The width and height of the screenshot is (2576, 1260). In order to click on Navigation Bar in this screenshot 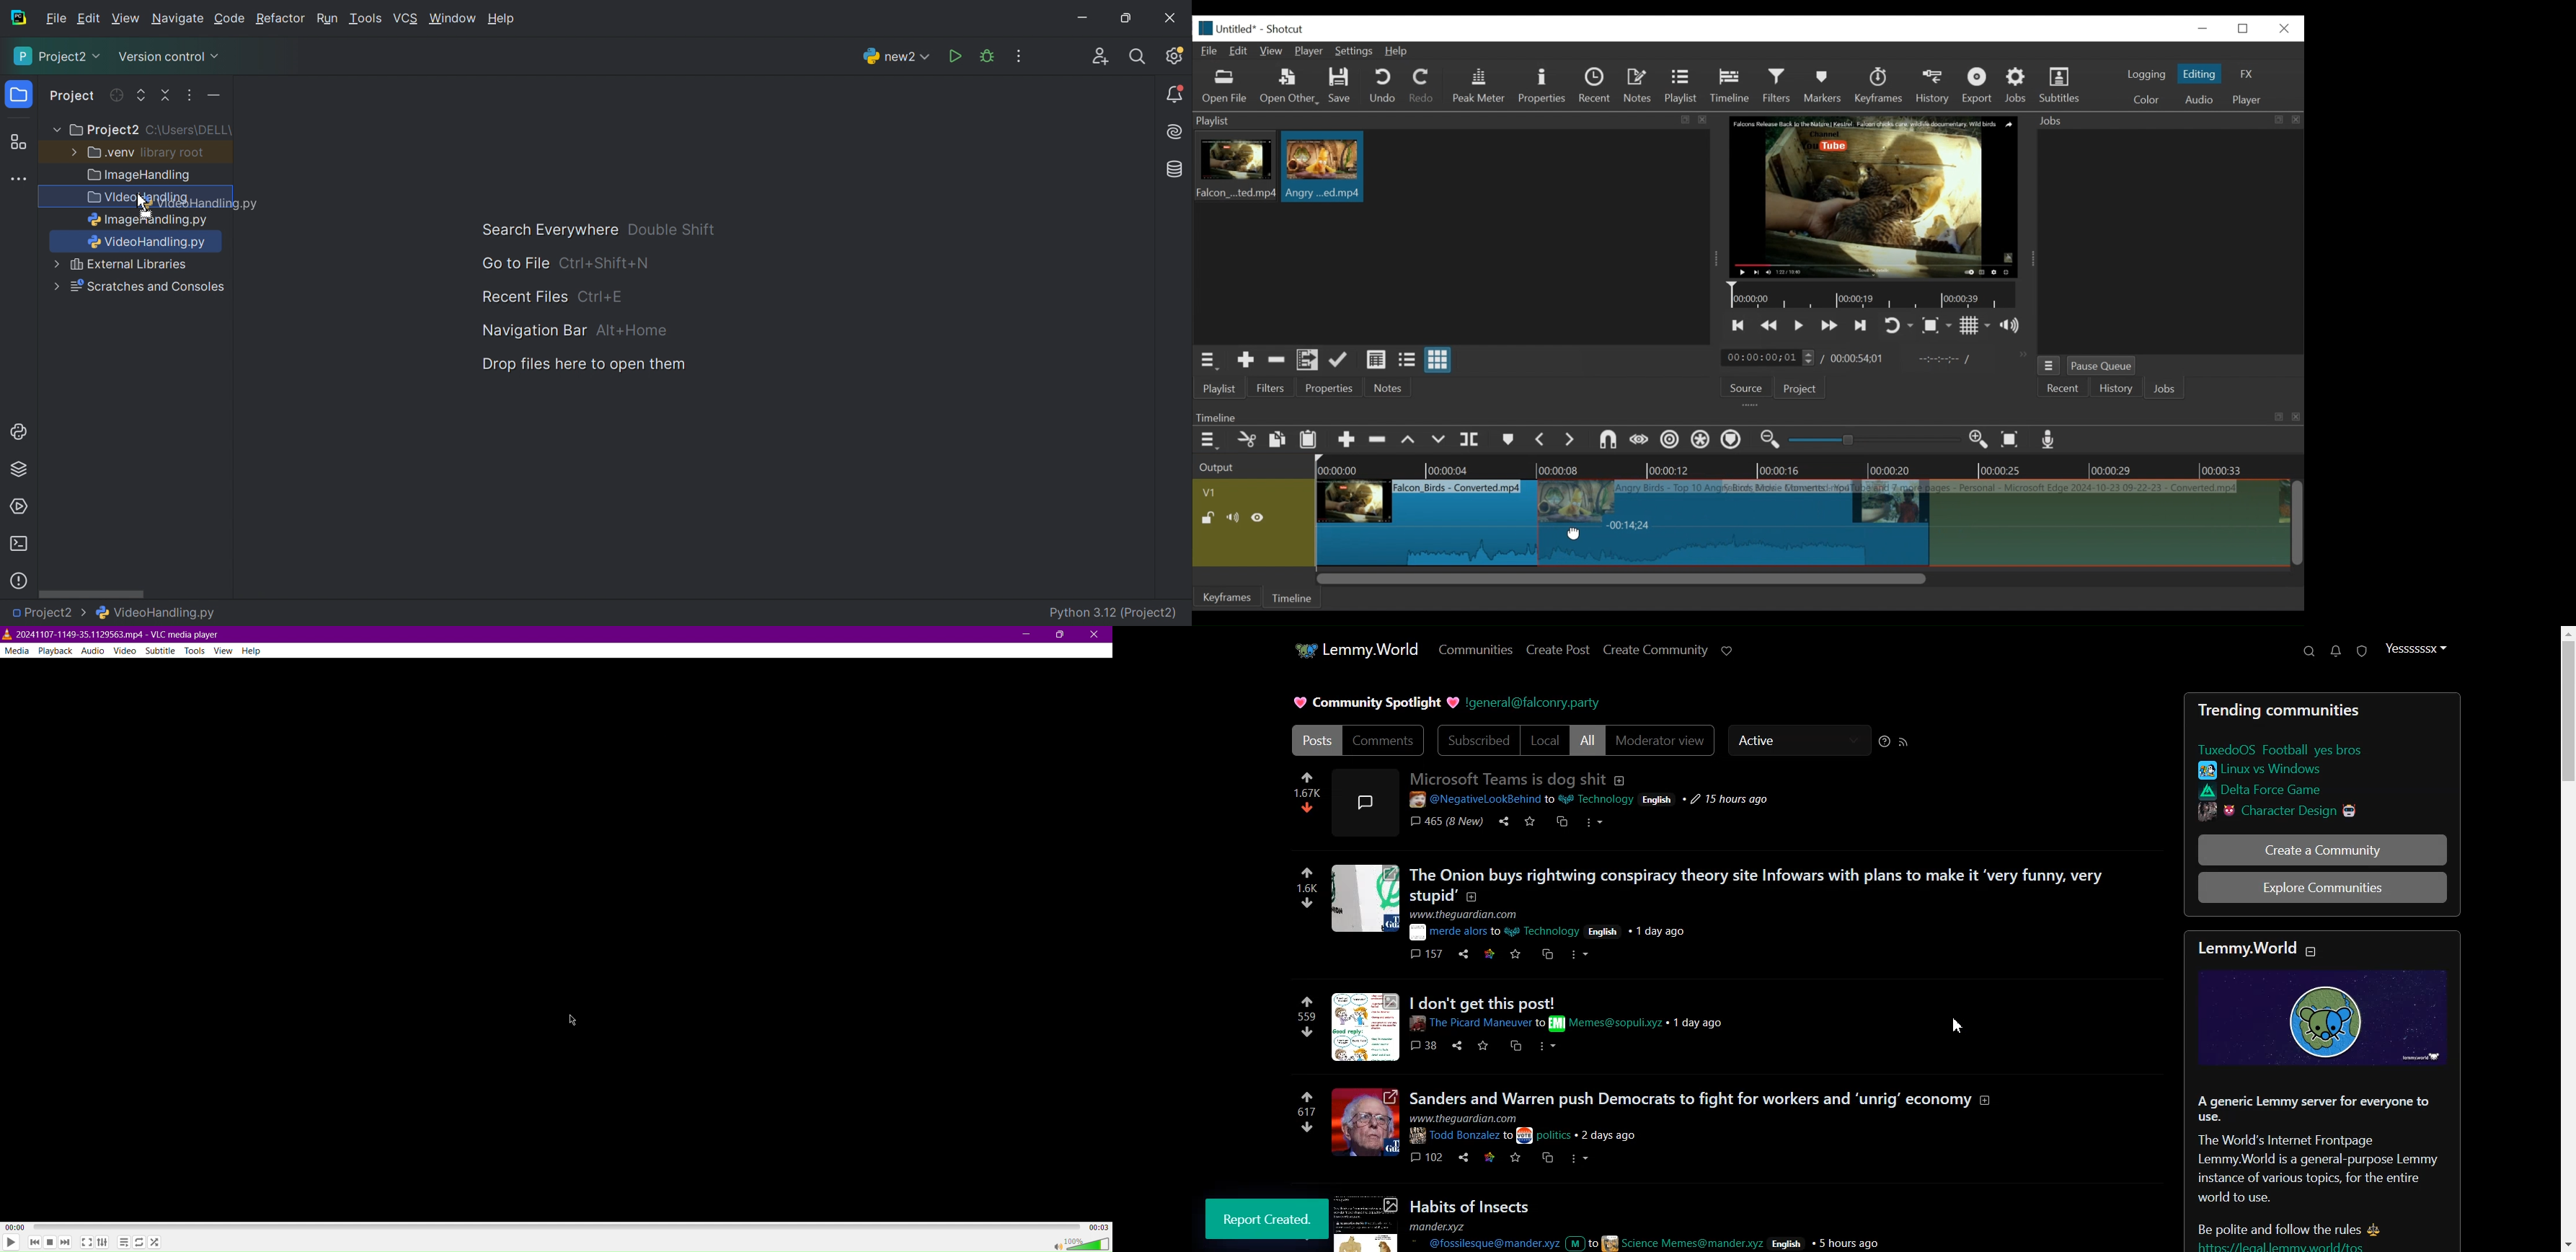, I will do `click(532, 330)`.